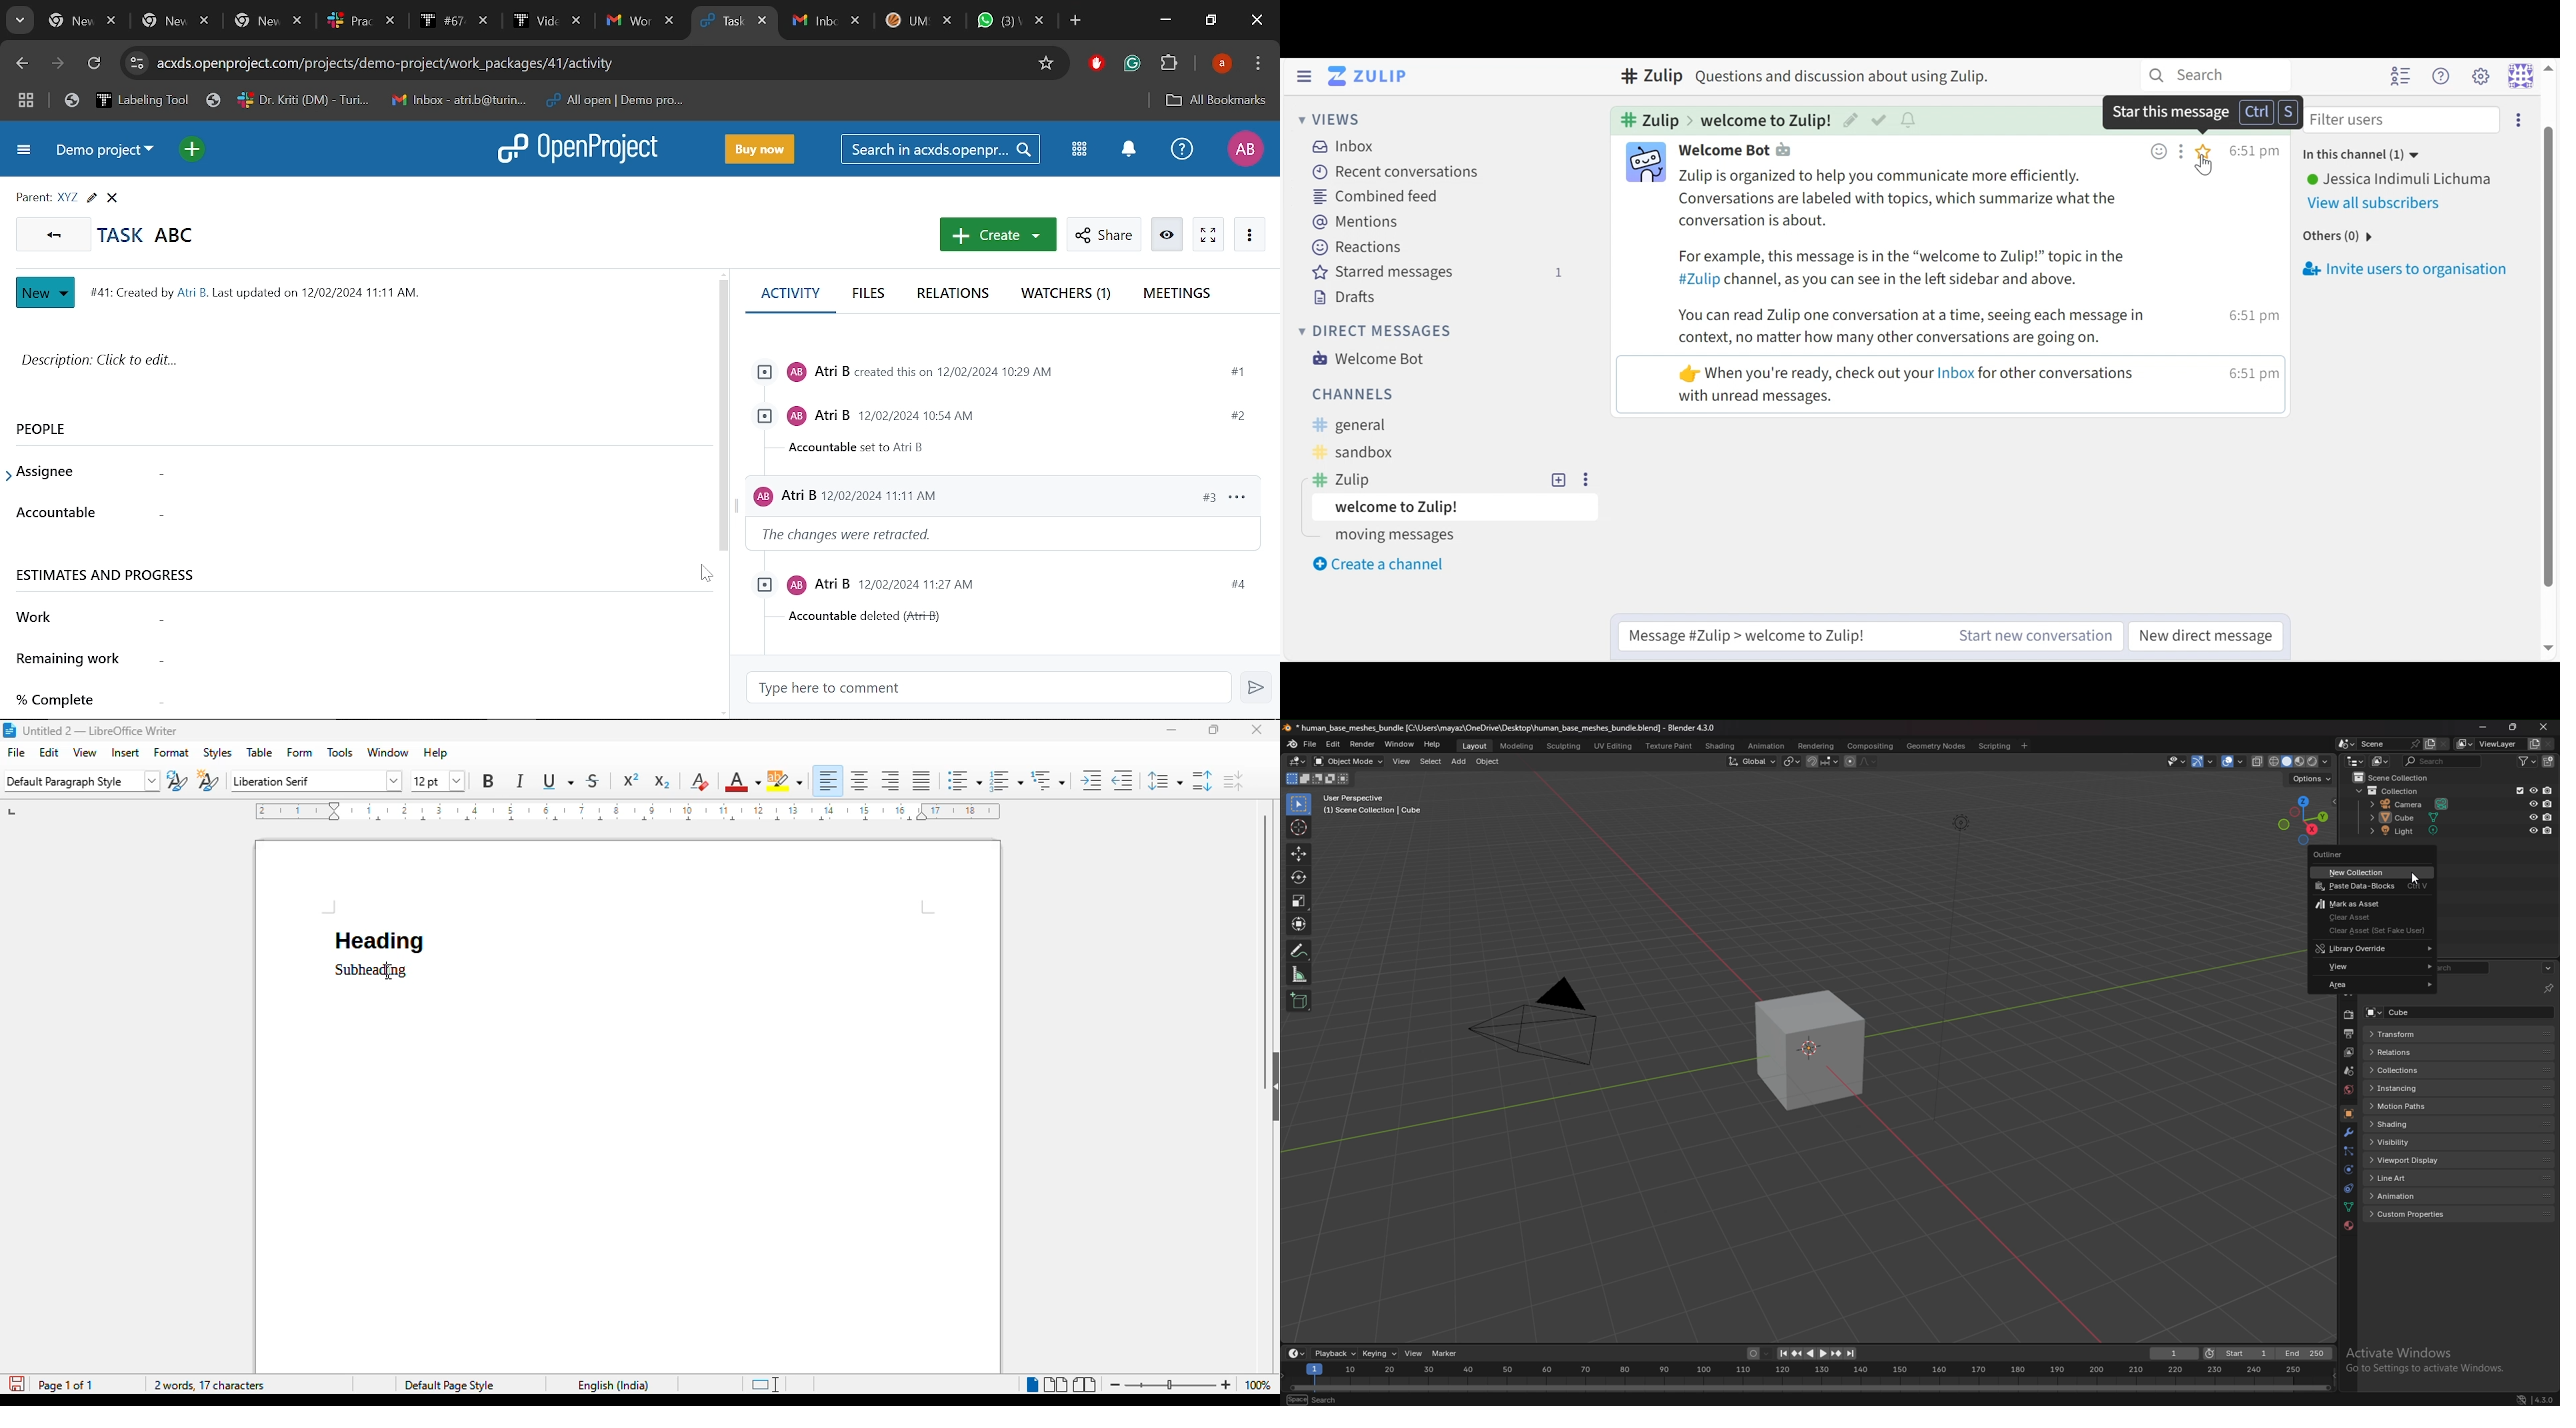 This screenshot has width=2576, height=1428. What do you see at coordinates (2258, 761) in the screenshot?
I see `toggle xray` at bounding box center [2258, 761].